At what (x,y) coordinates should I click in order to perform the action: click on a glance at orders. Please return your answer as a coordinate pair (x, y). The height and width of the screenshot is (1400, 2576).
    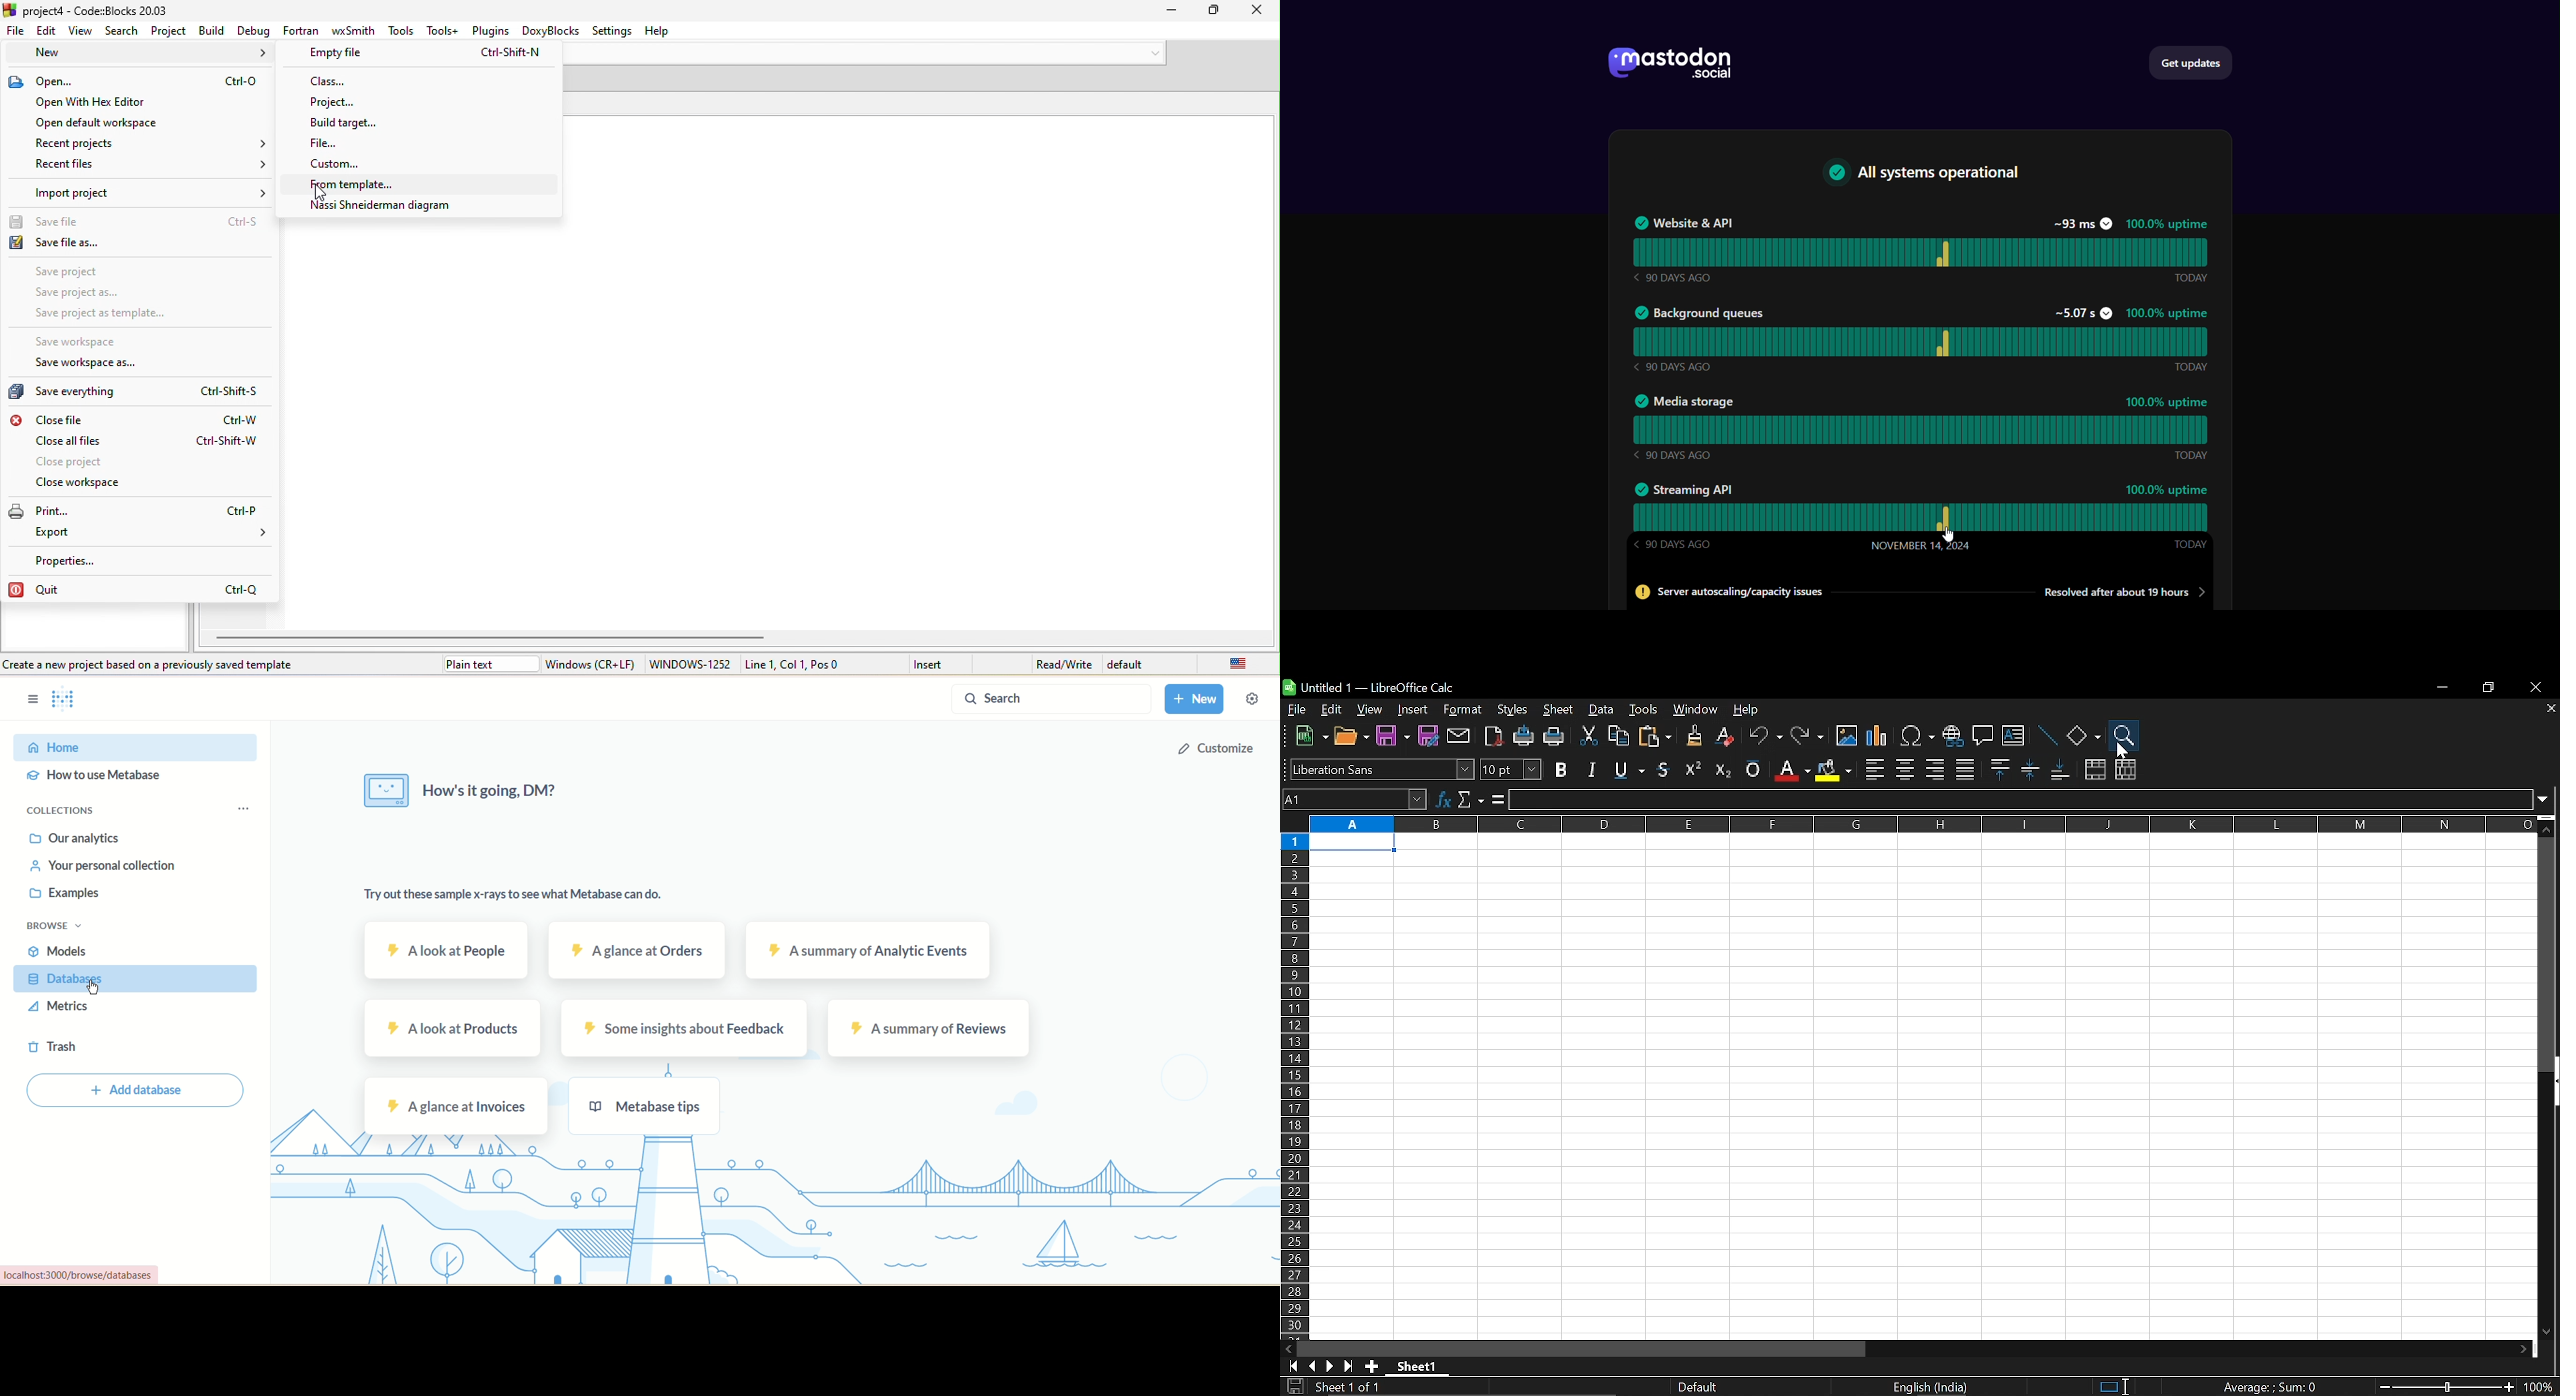
    Looking at the image, I should click on (635, 951).